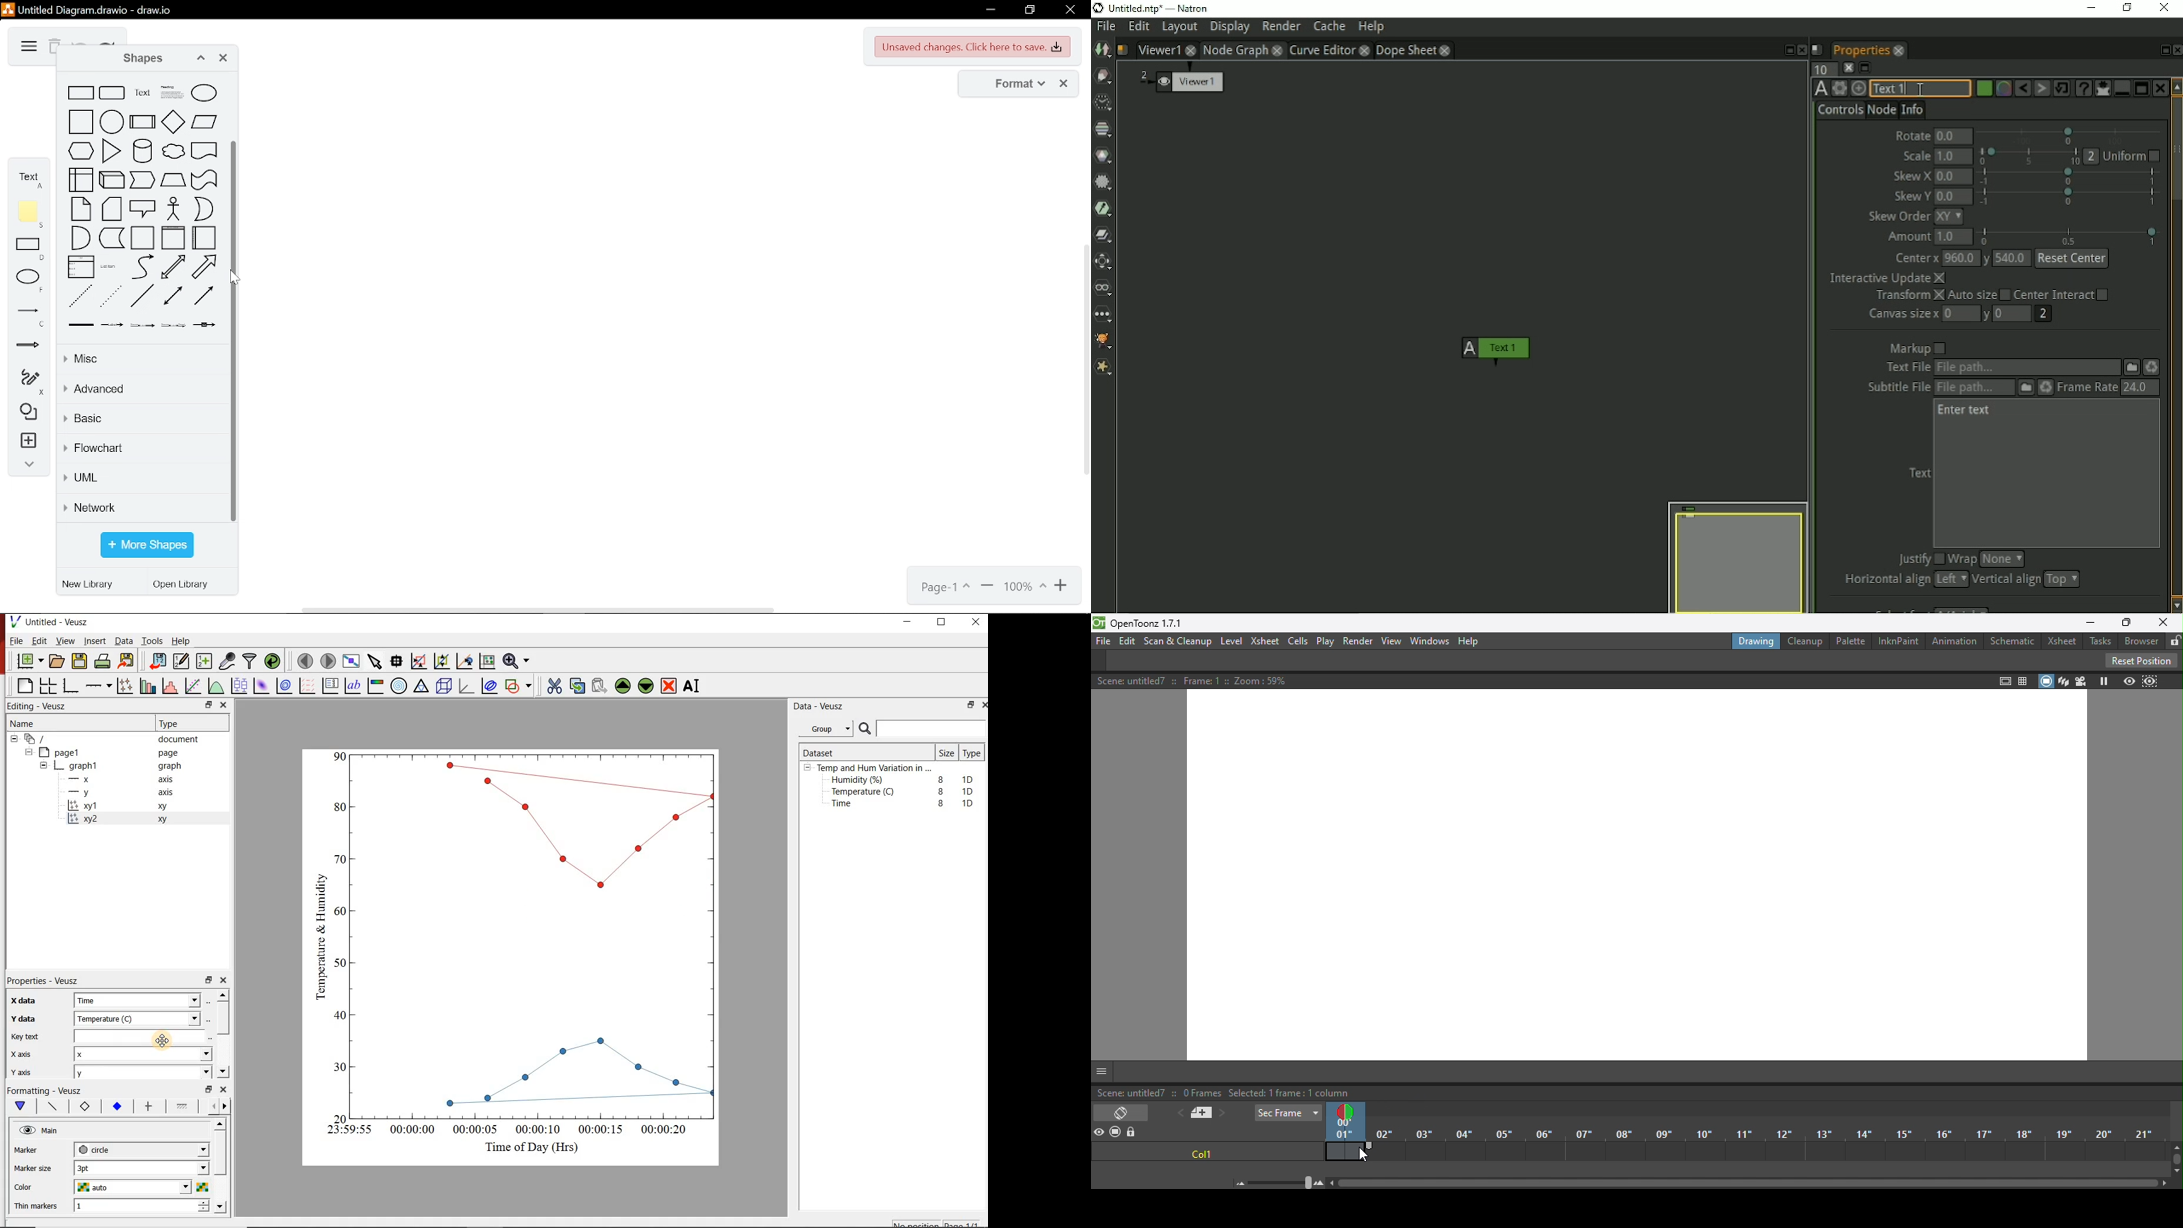  I want to click on lines, so click(28, 316).